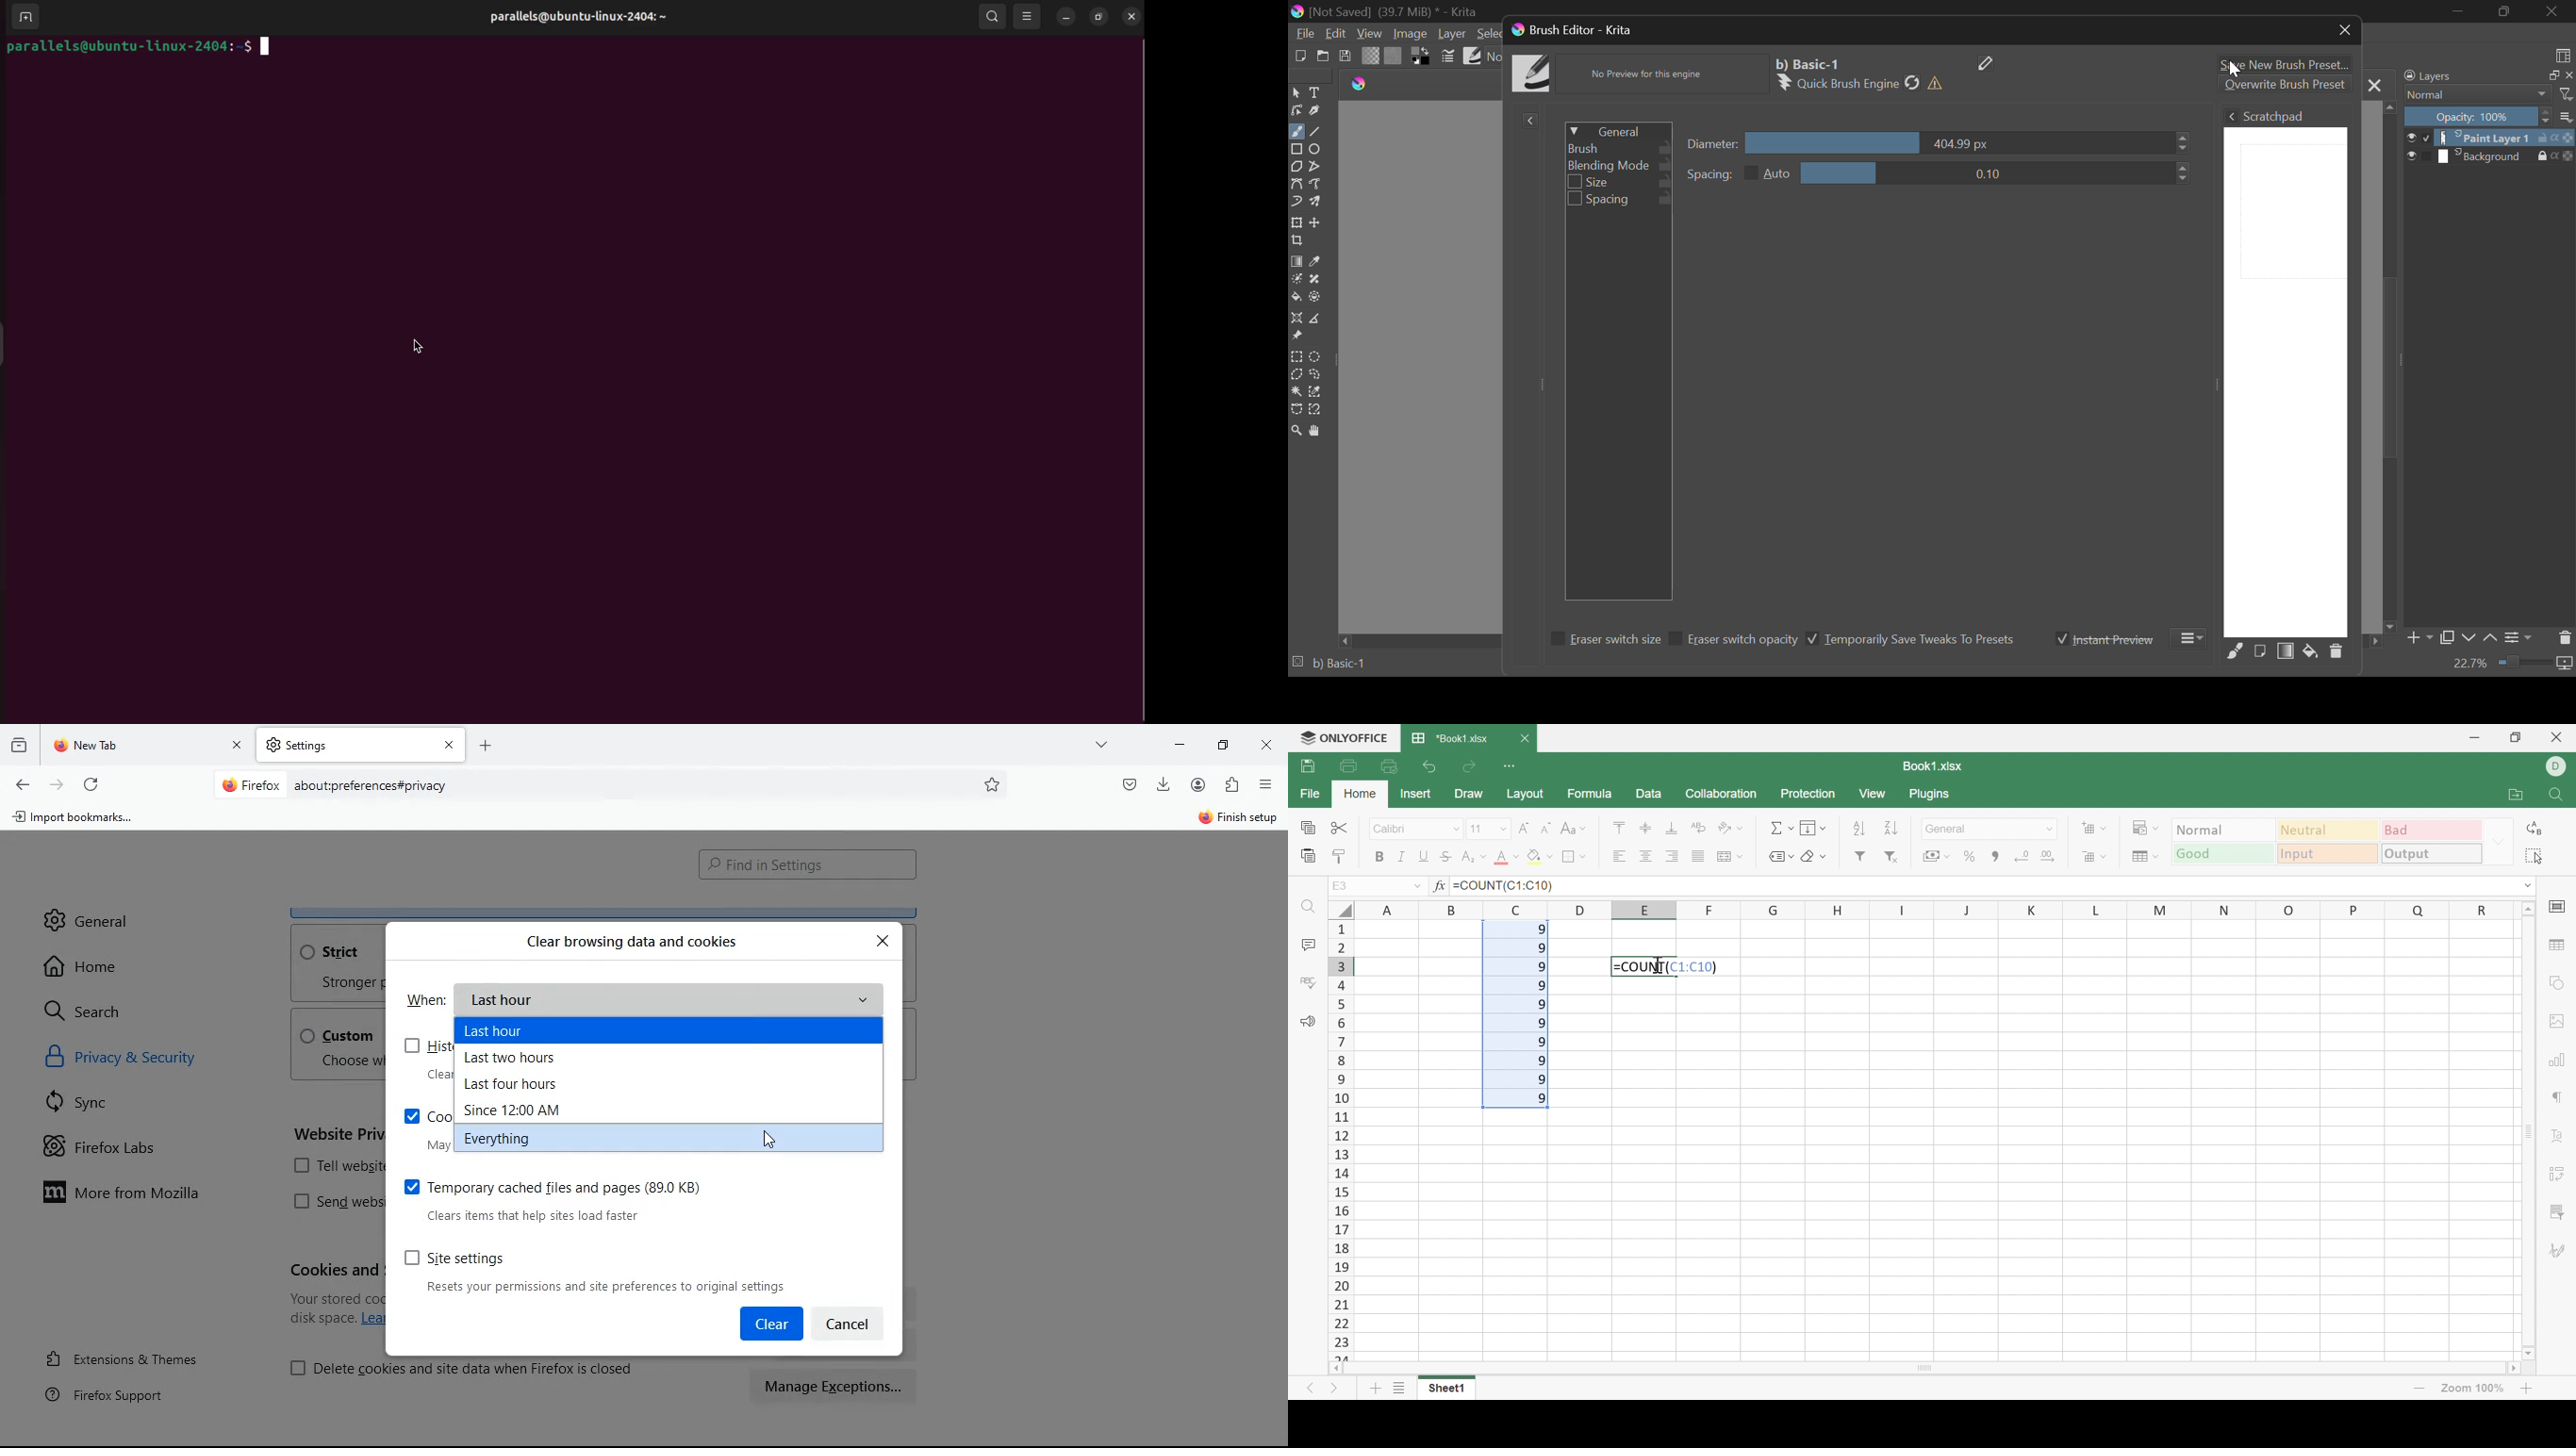  I want to click on Brush Icon, so click(1533, 74).